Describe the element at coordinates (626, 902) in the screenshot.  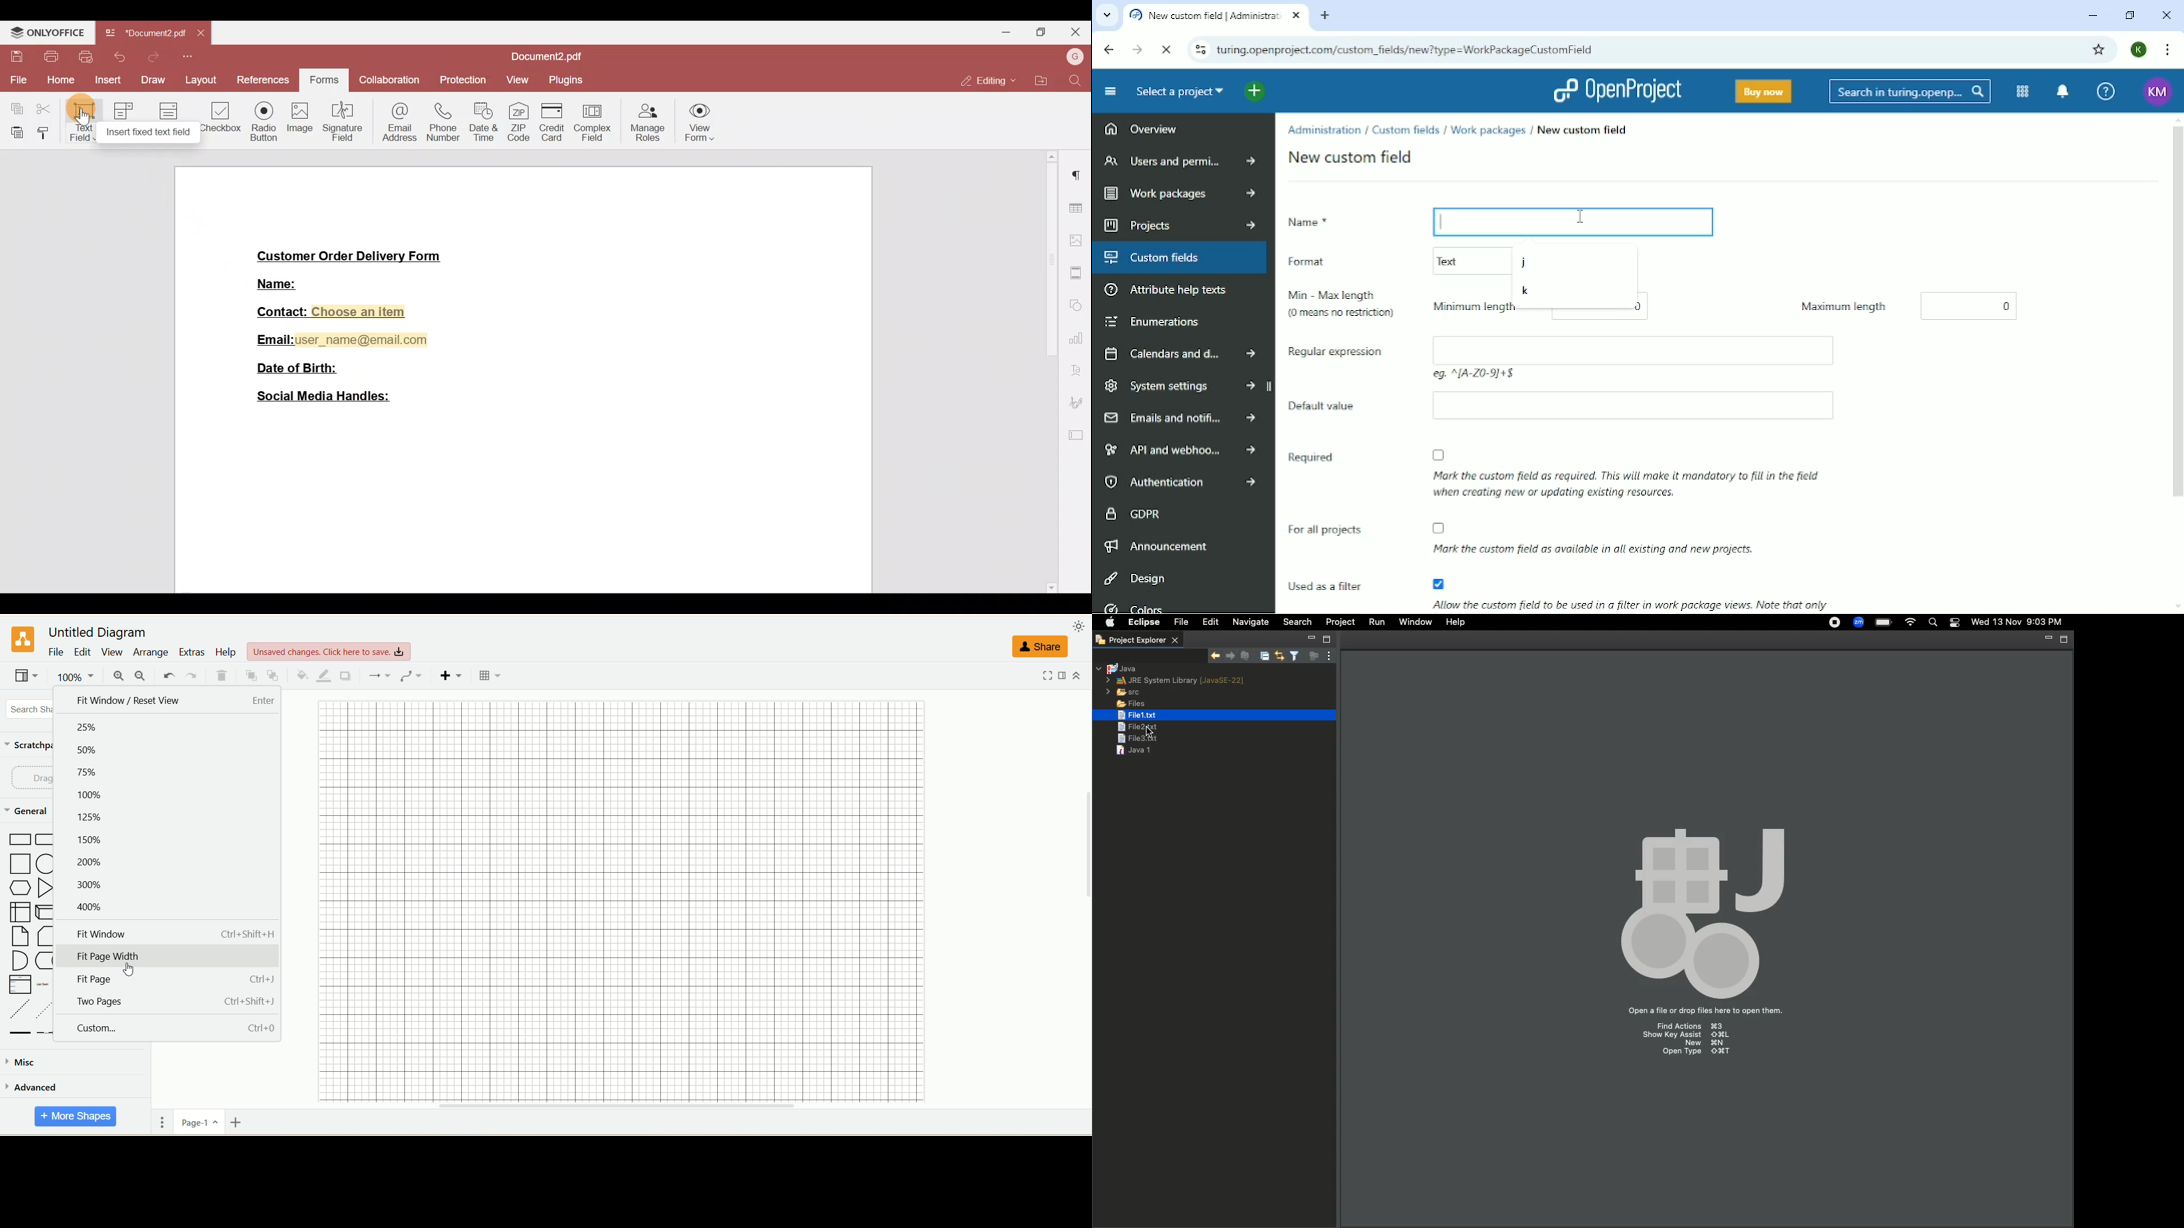
I see `canvas` at that location.